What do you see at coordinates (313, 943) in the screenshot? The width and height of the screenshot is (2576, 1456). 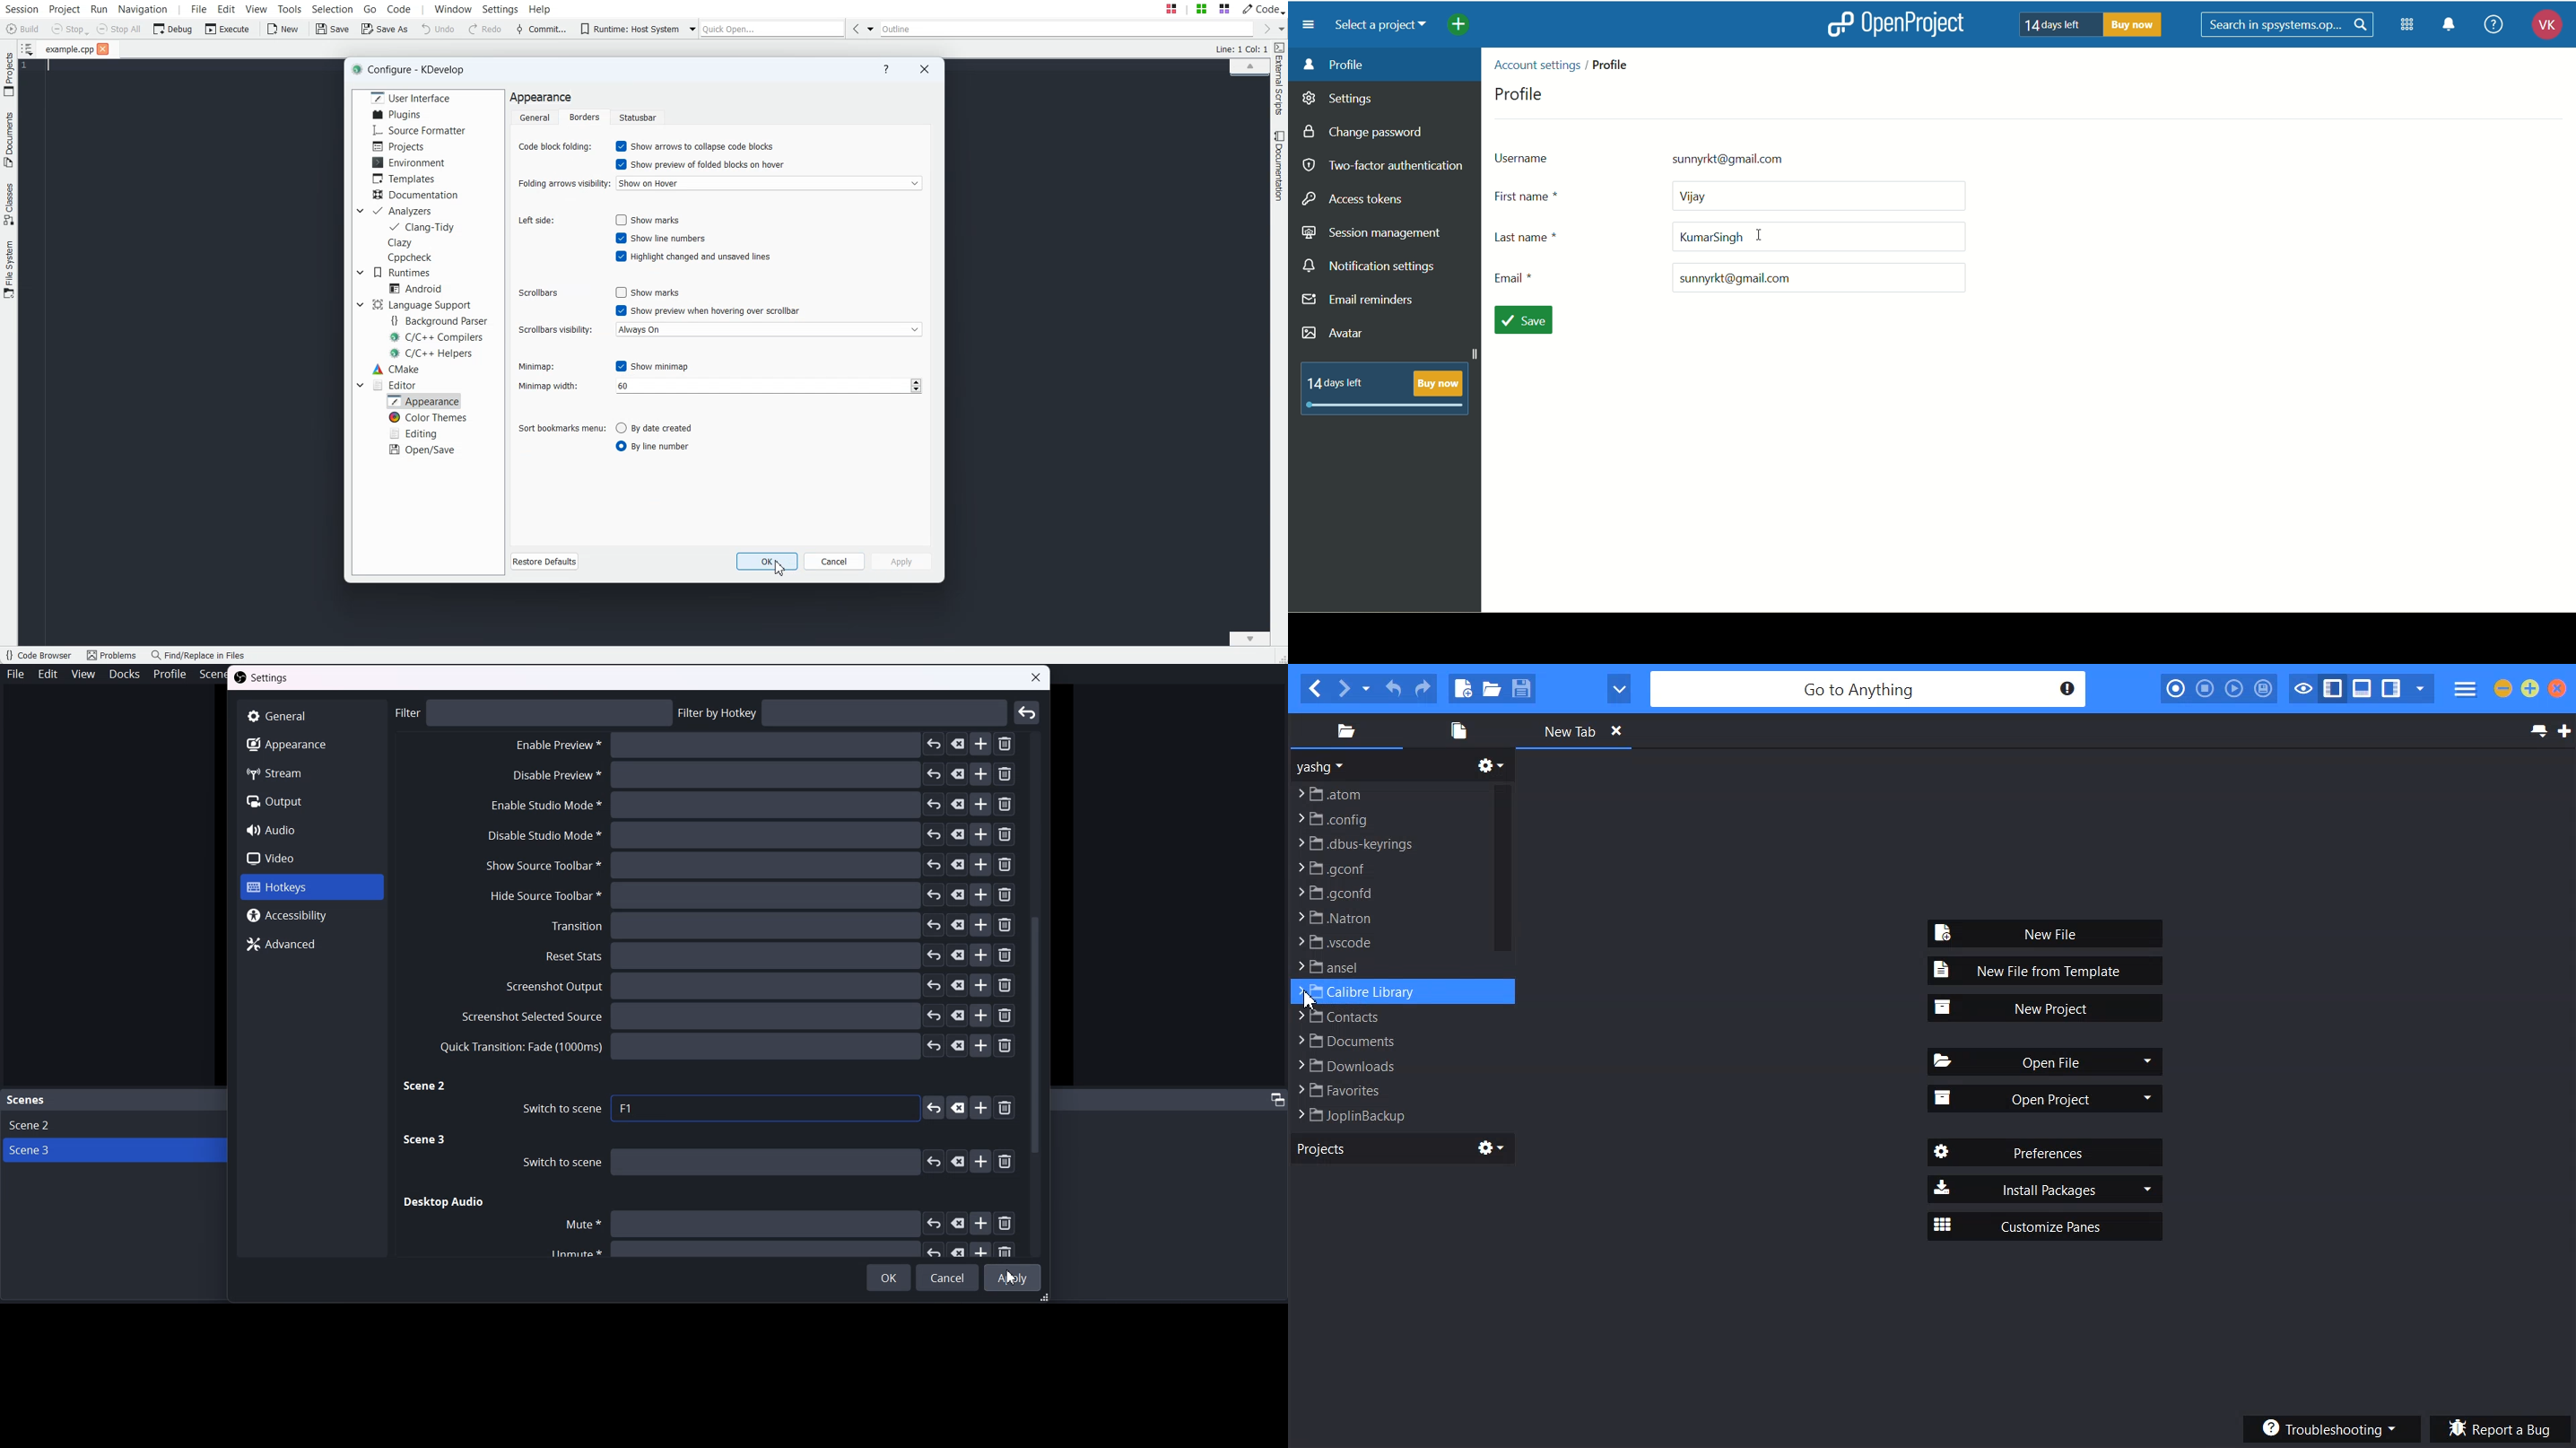 I see `Advanced` at bounding box center [313, 943].